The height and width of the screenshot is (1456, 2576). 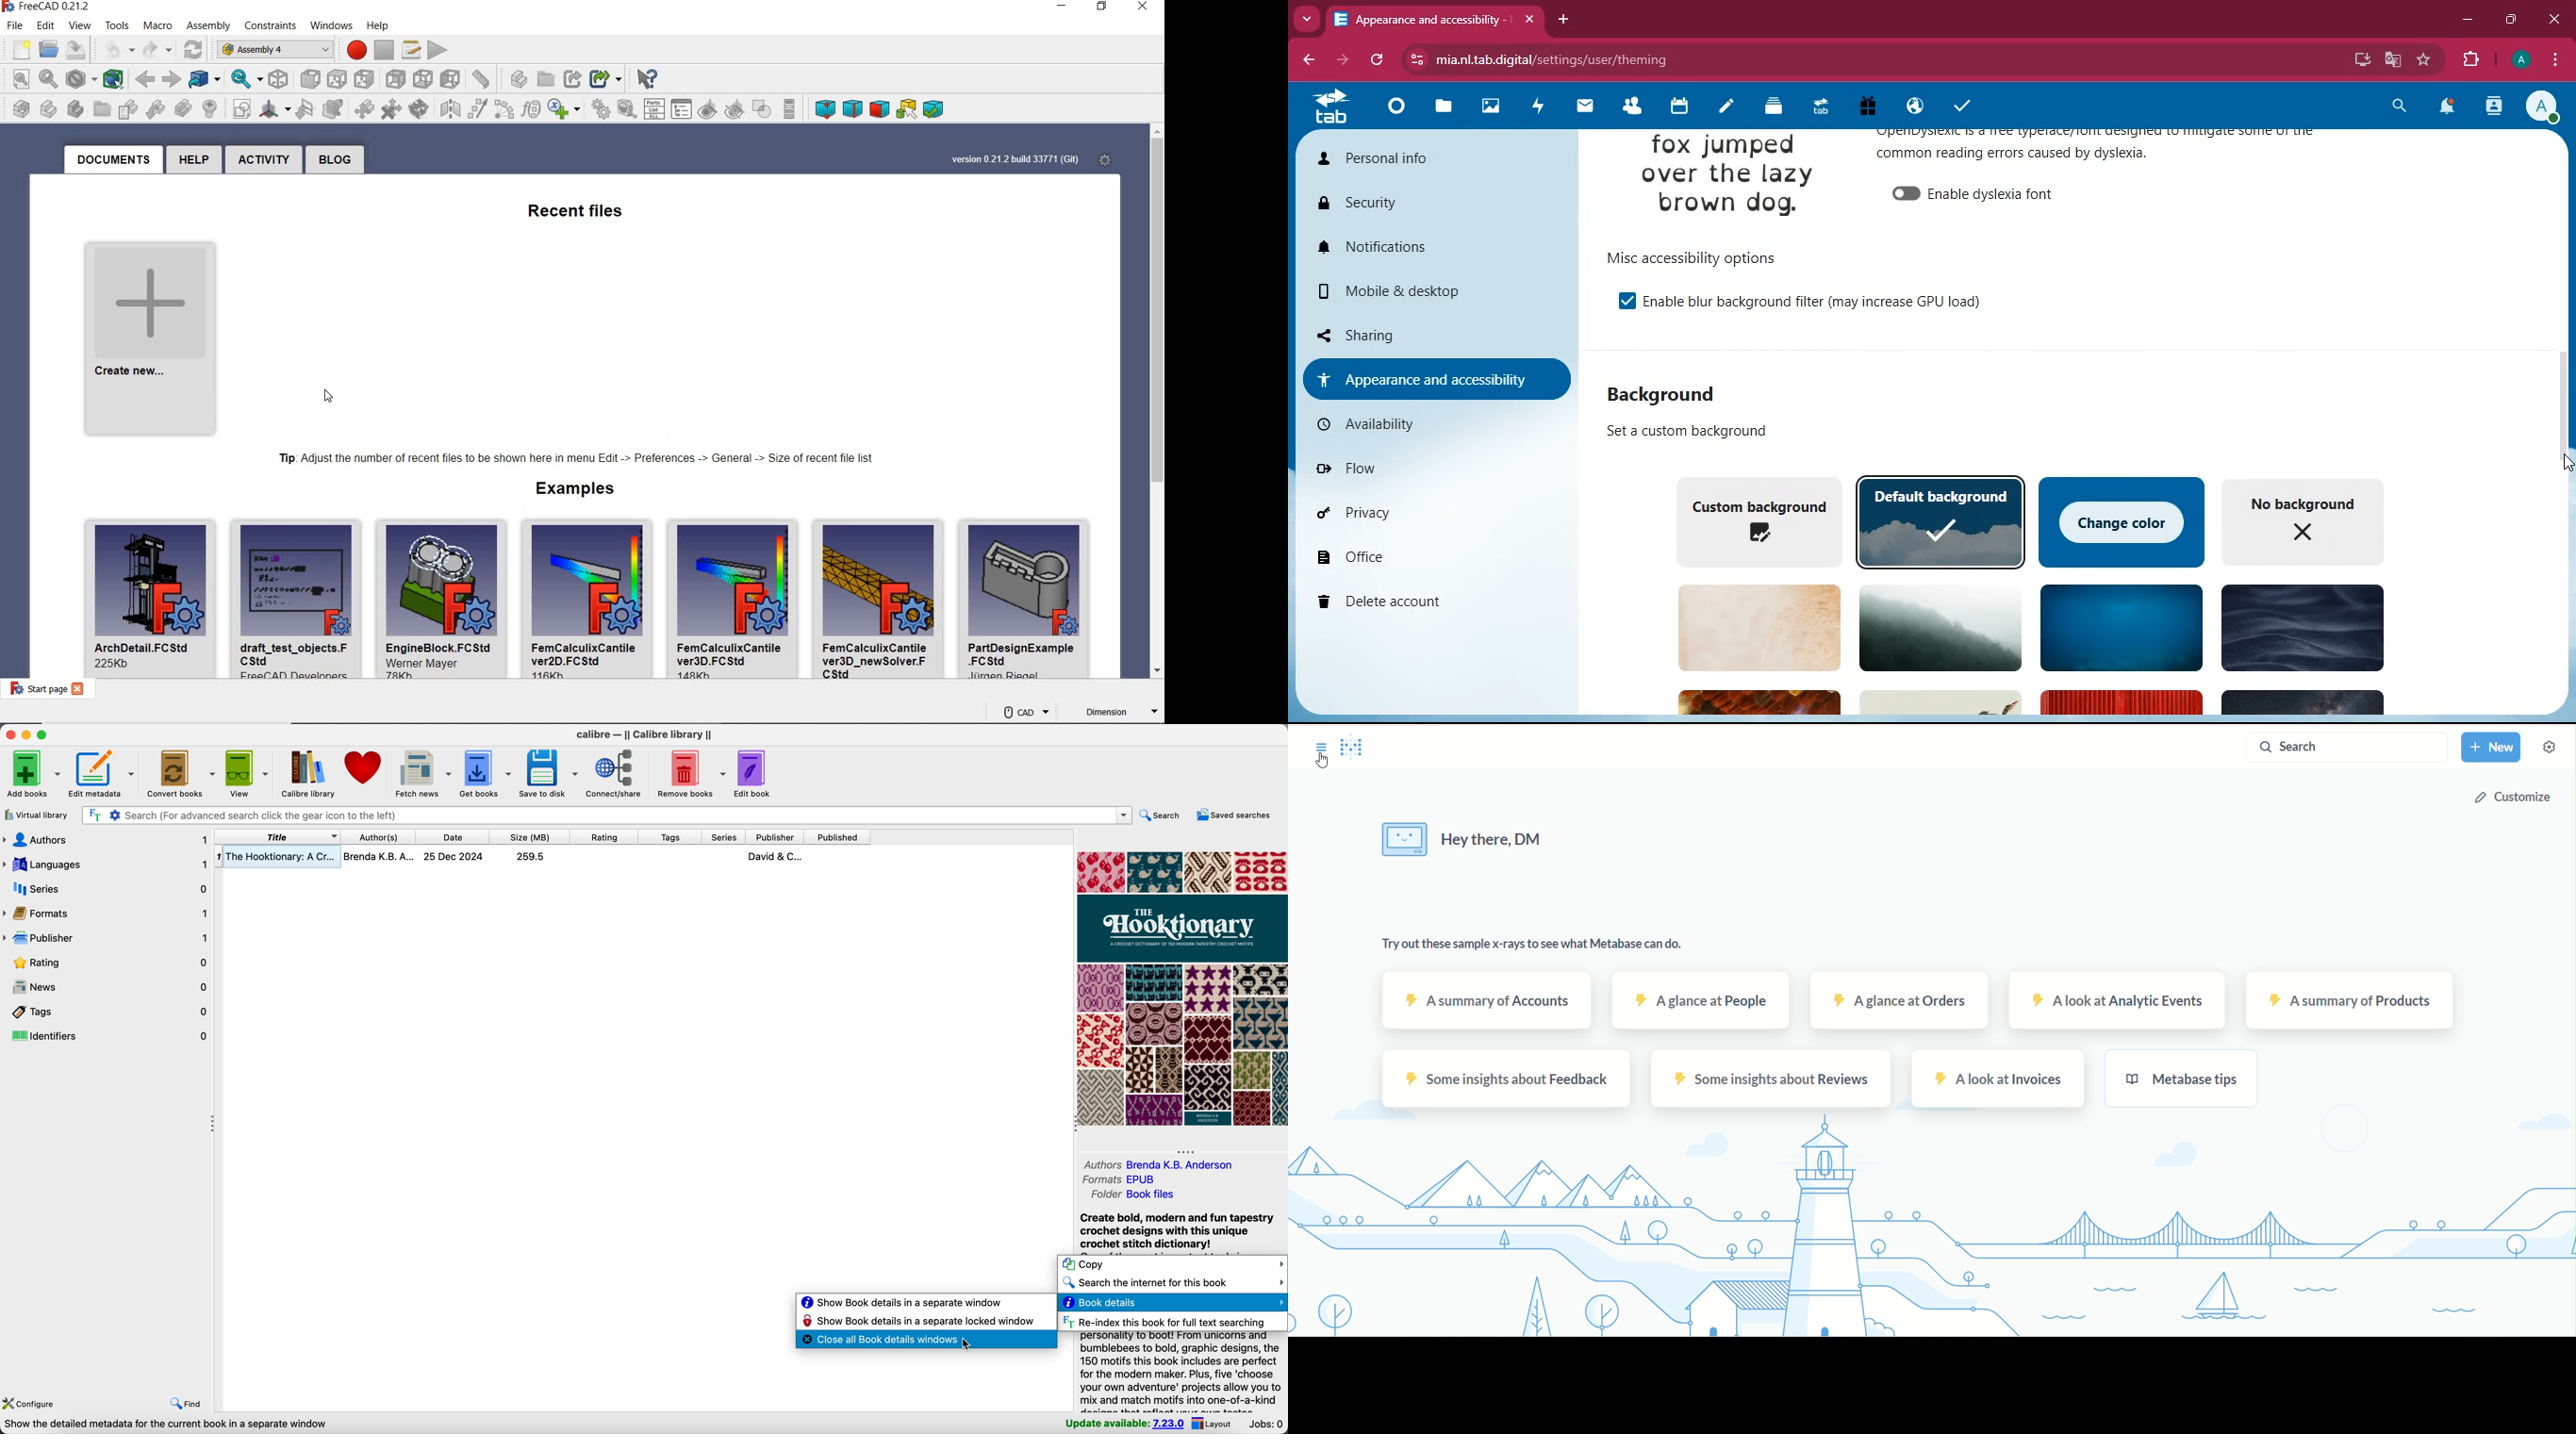 I want to click on identifiers, so click(x=106, y=1036).